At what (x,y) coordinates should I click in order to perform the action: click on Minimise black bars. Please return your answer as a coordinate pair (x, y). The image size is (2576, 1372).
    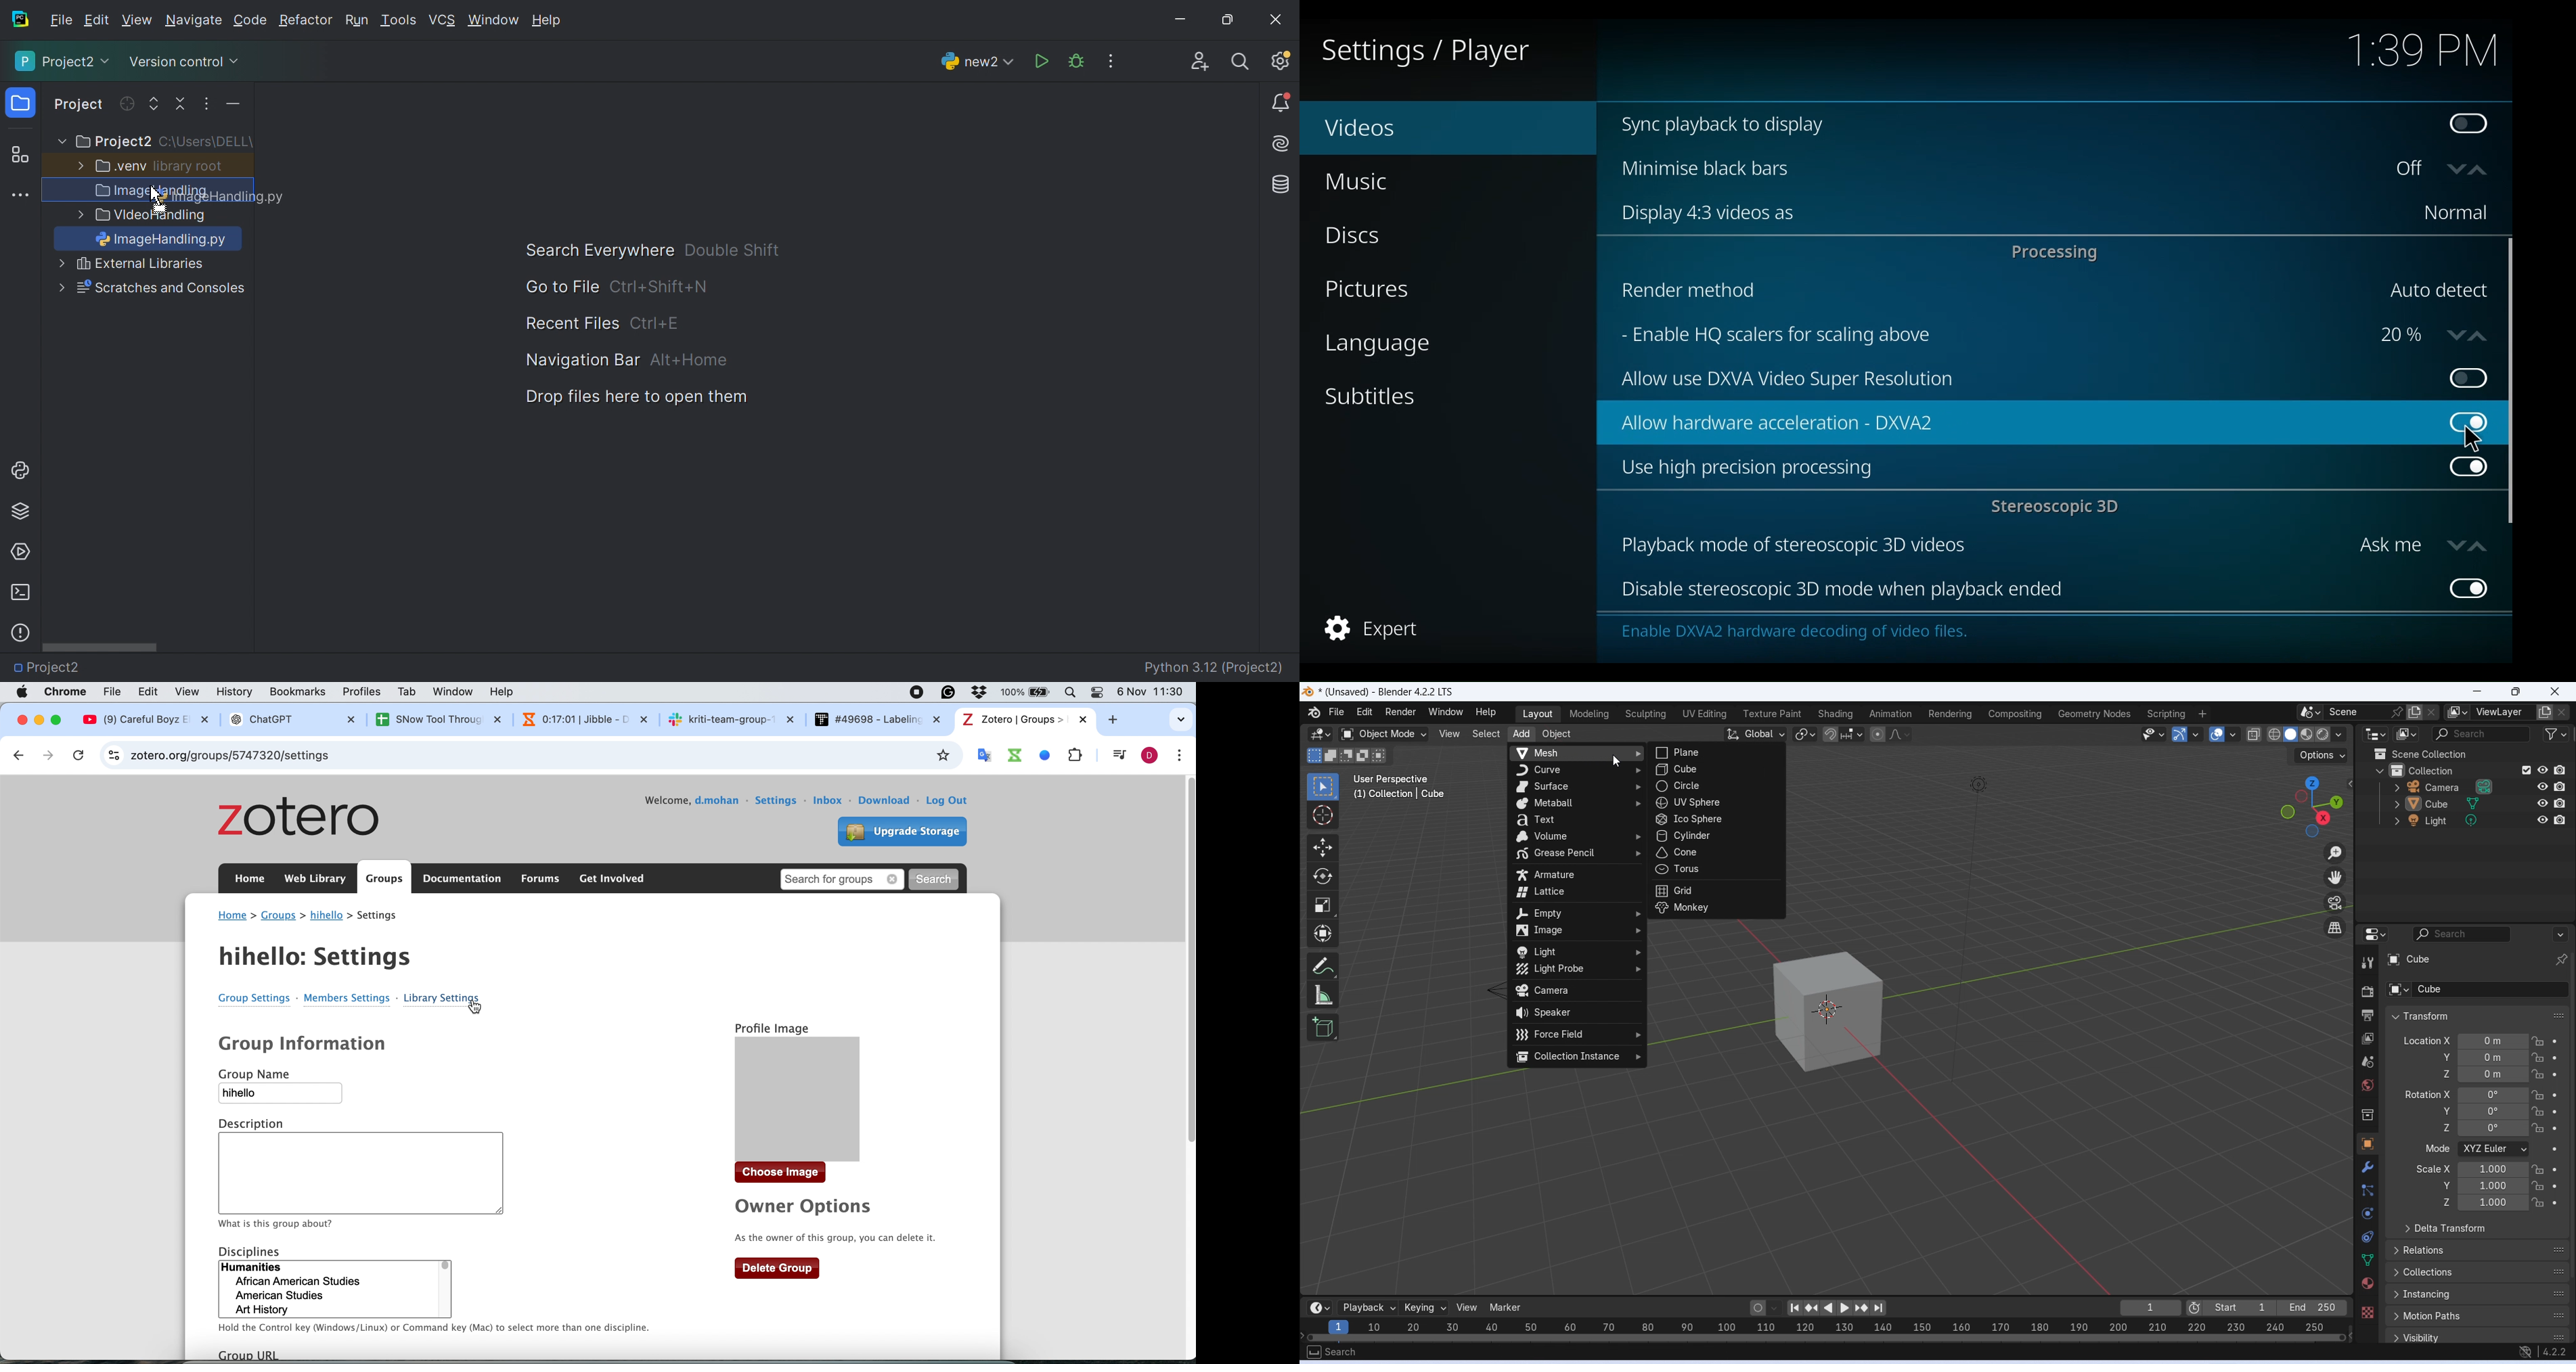
    Looking at the image, I should click on (1995, 168).